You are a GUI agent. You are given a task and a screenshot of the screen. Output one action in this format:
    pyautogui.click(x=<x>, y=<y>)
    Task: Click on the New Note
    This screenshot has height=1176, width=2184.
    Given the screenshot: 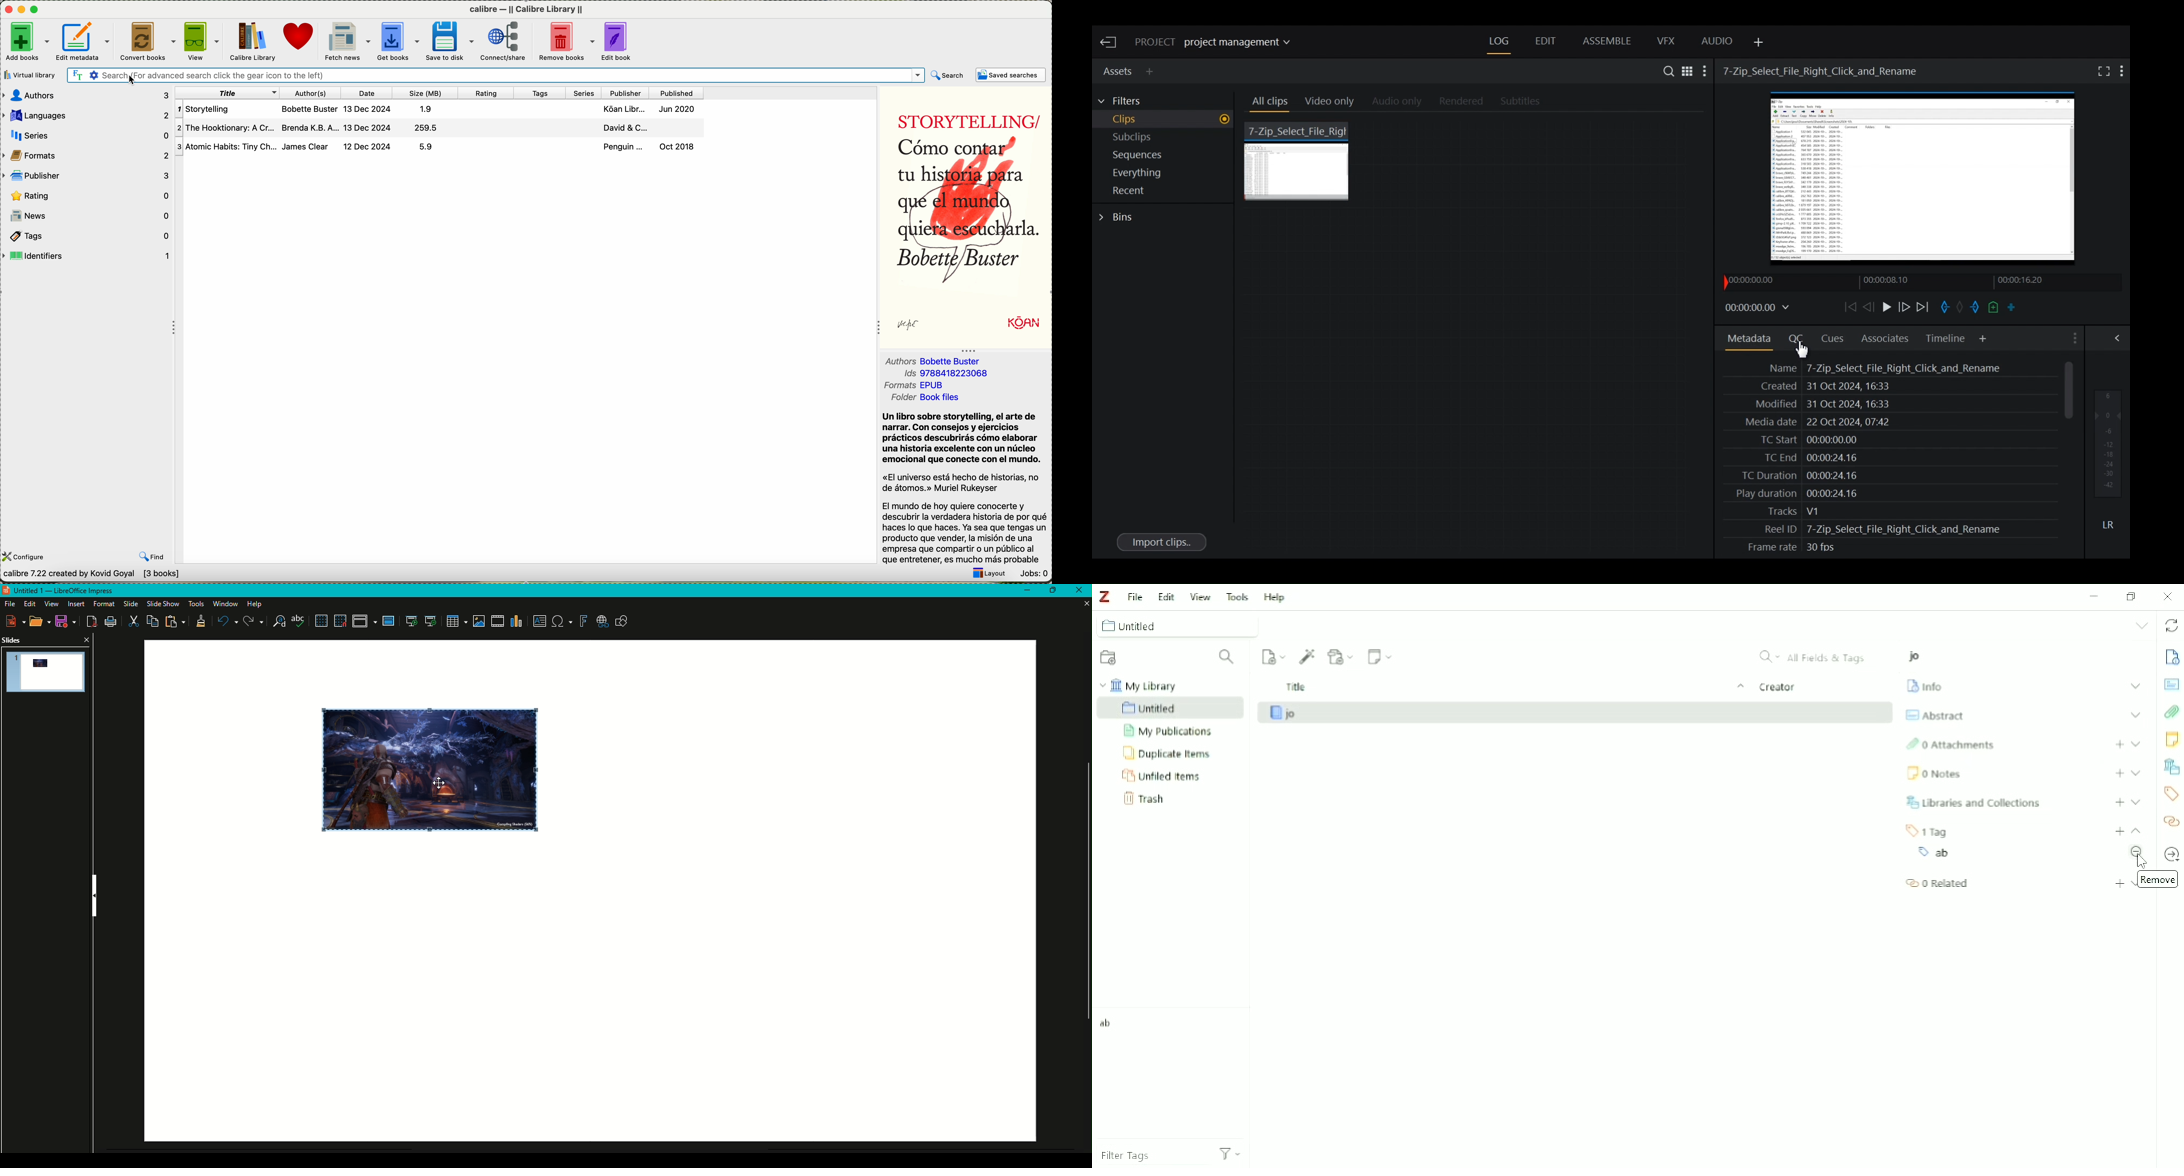 What is the action you would take?
    pyautogui.click(x=1379, y=657)
    